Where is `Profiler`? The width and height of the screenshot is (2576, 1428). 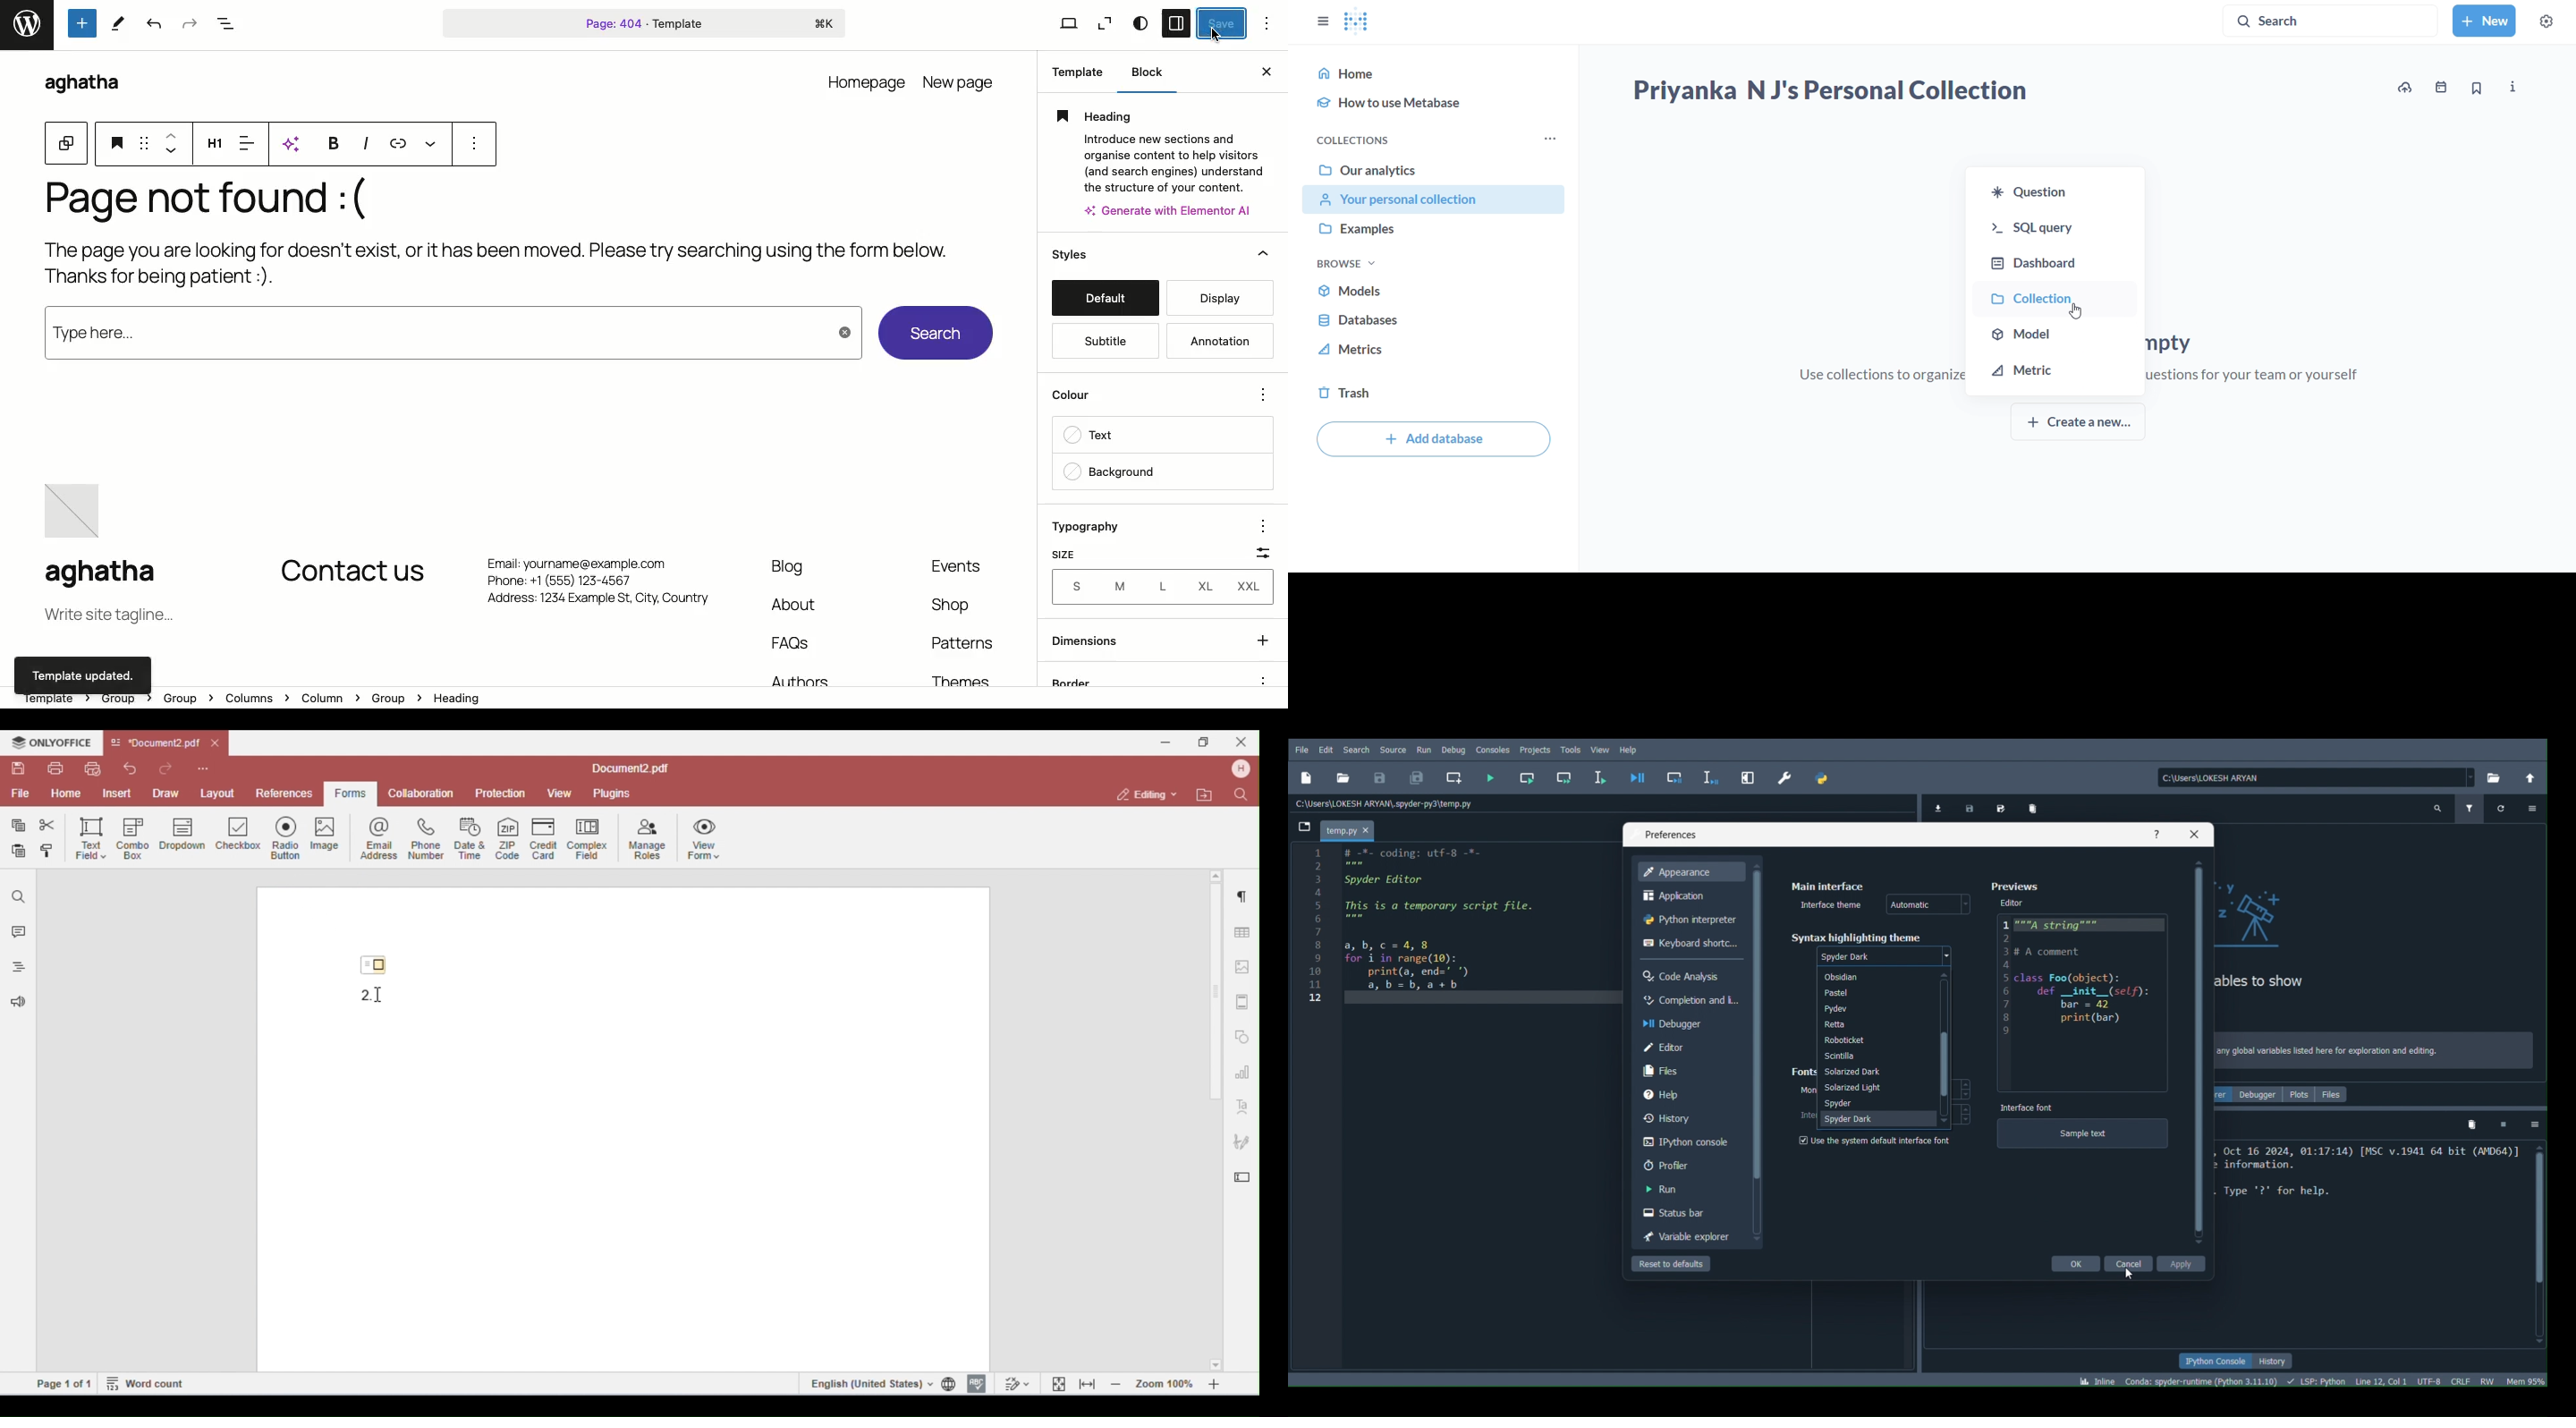
Profiler is located at coordinates (1691, 1163).